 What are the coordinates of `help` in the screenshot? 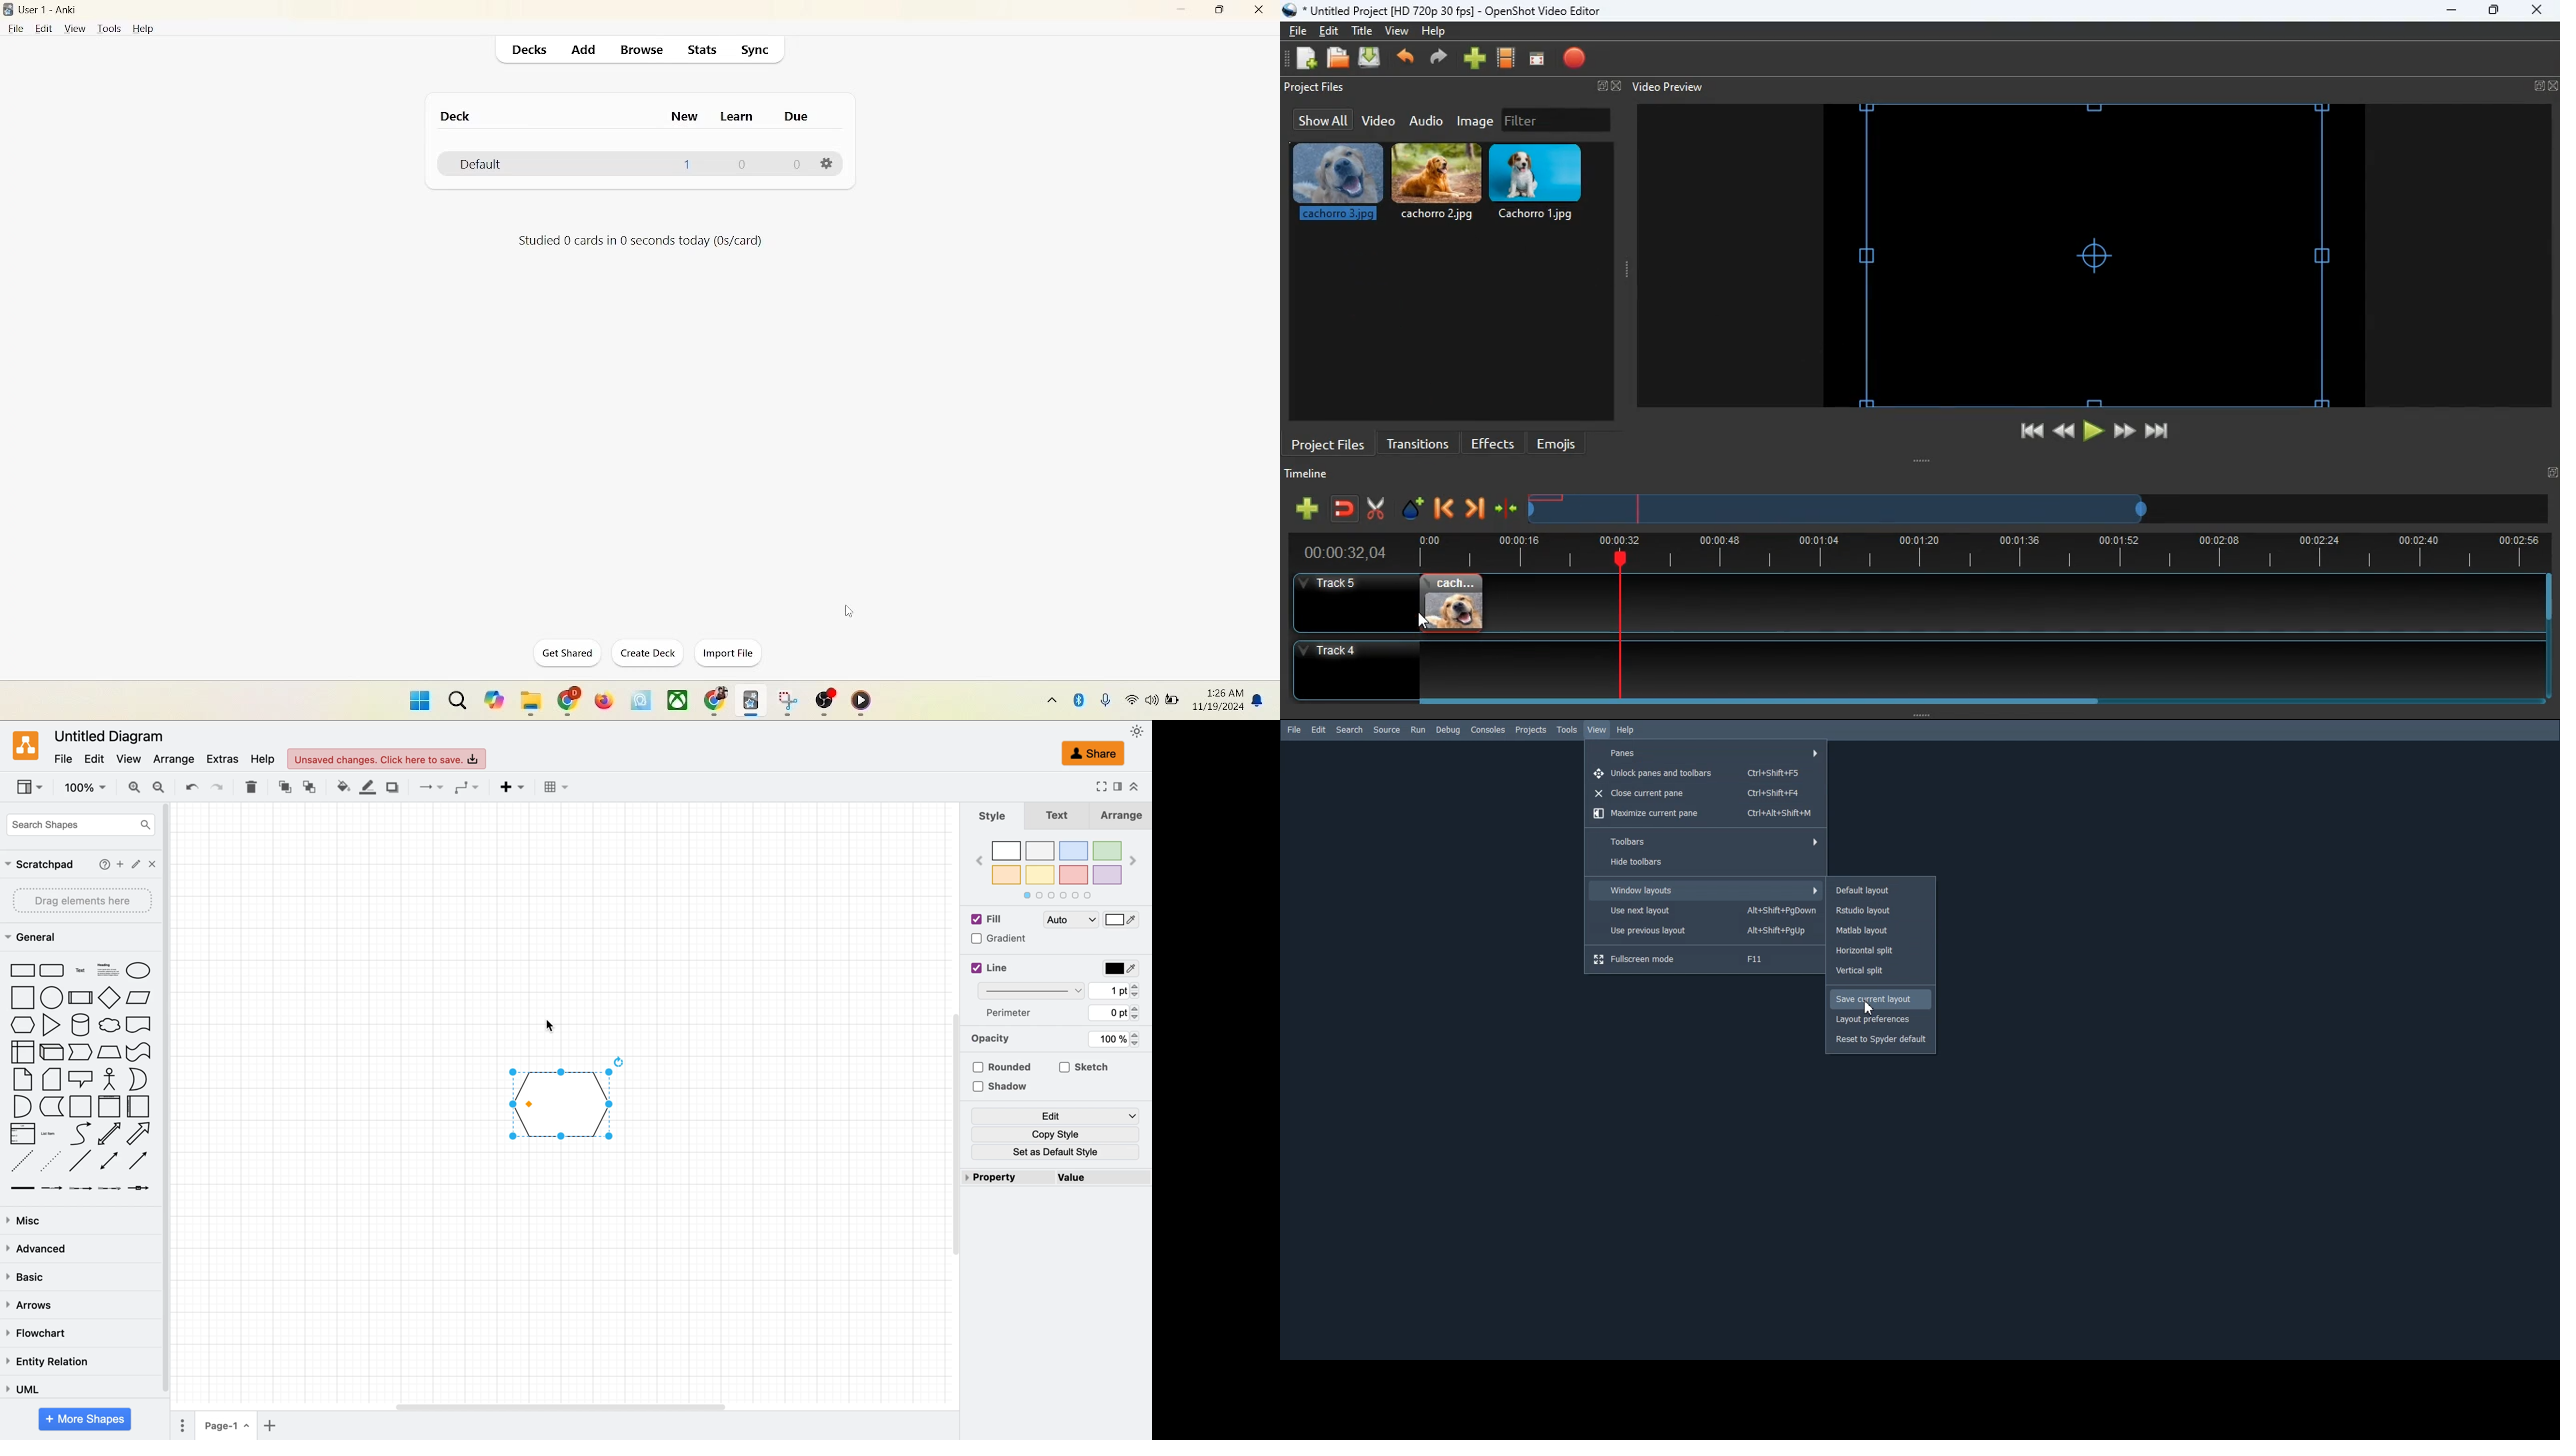 It's located at (262, 758).